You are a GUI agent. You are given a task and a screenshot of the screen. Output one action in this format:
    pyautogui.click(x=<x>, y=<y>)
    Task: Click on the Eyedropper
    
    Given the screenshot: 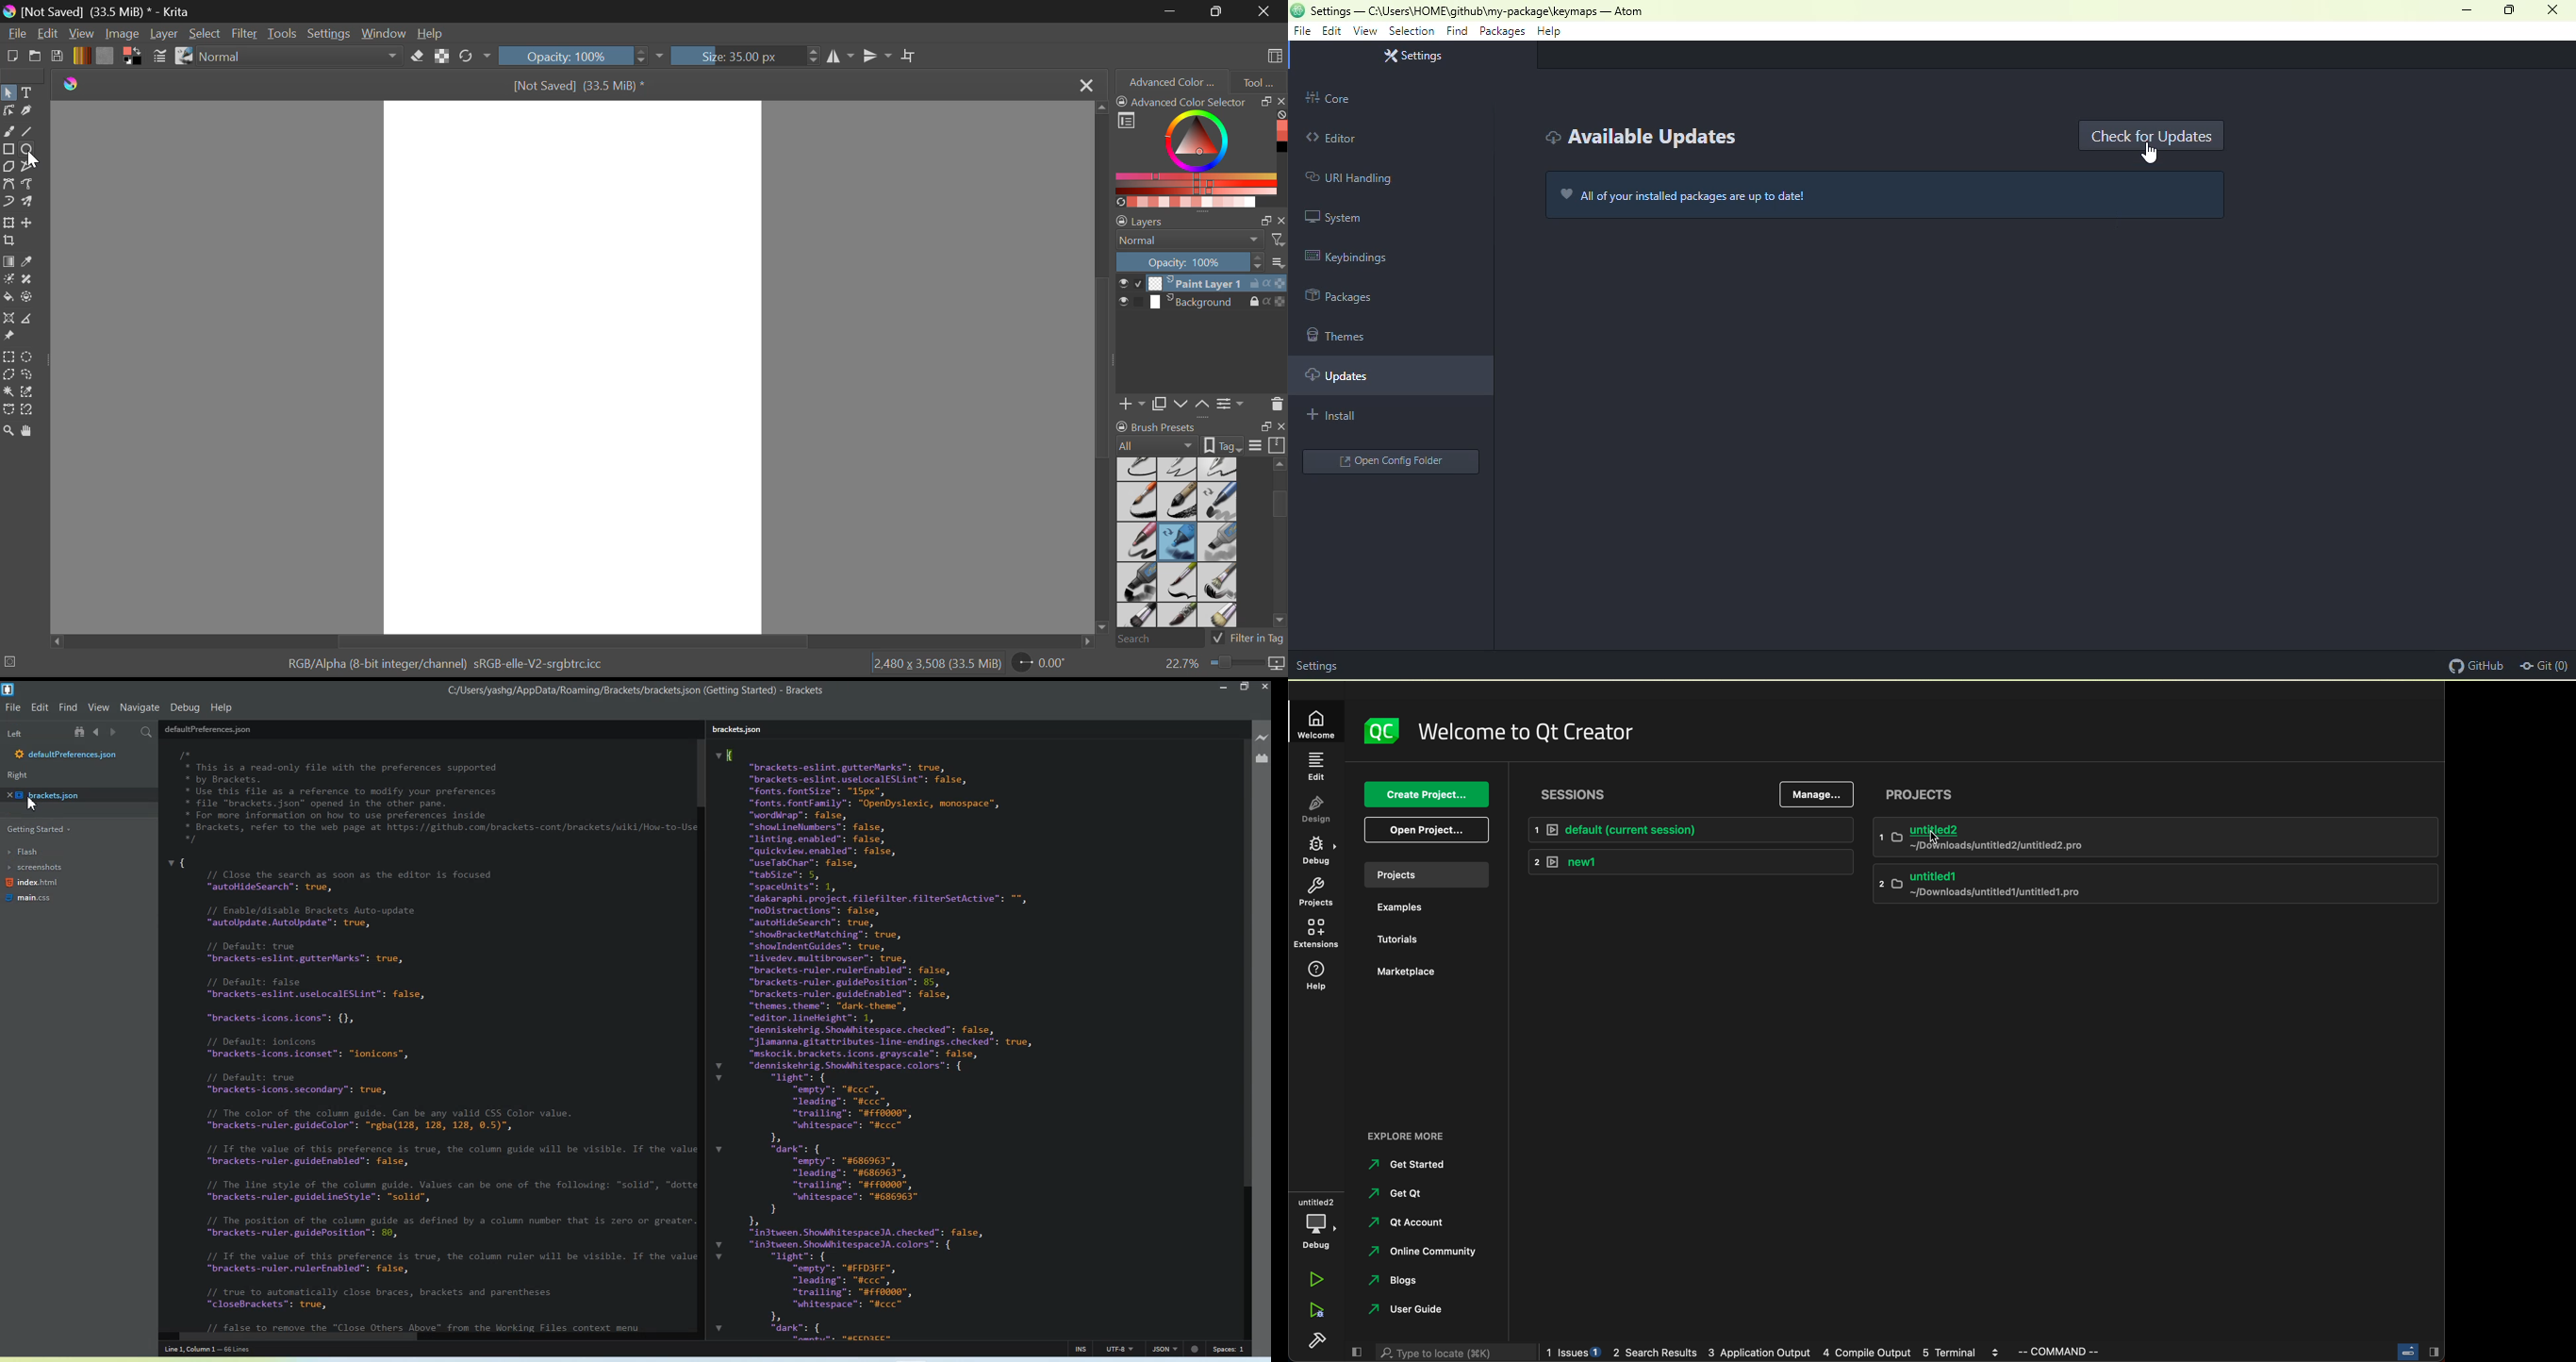 What is the action you would take?
    pyautogui.click(x=31, y=262)
    